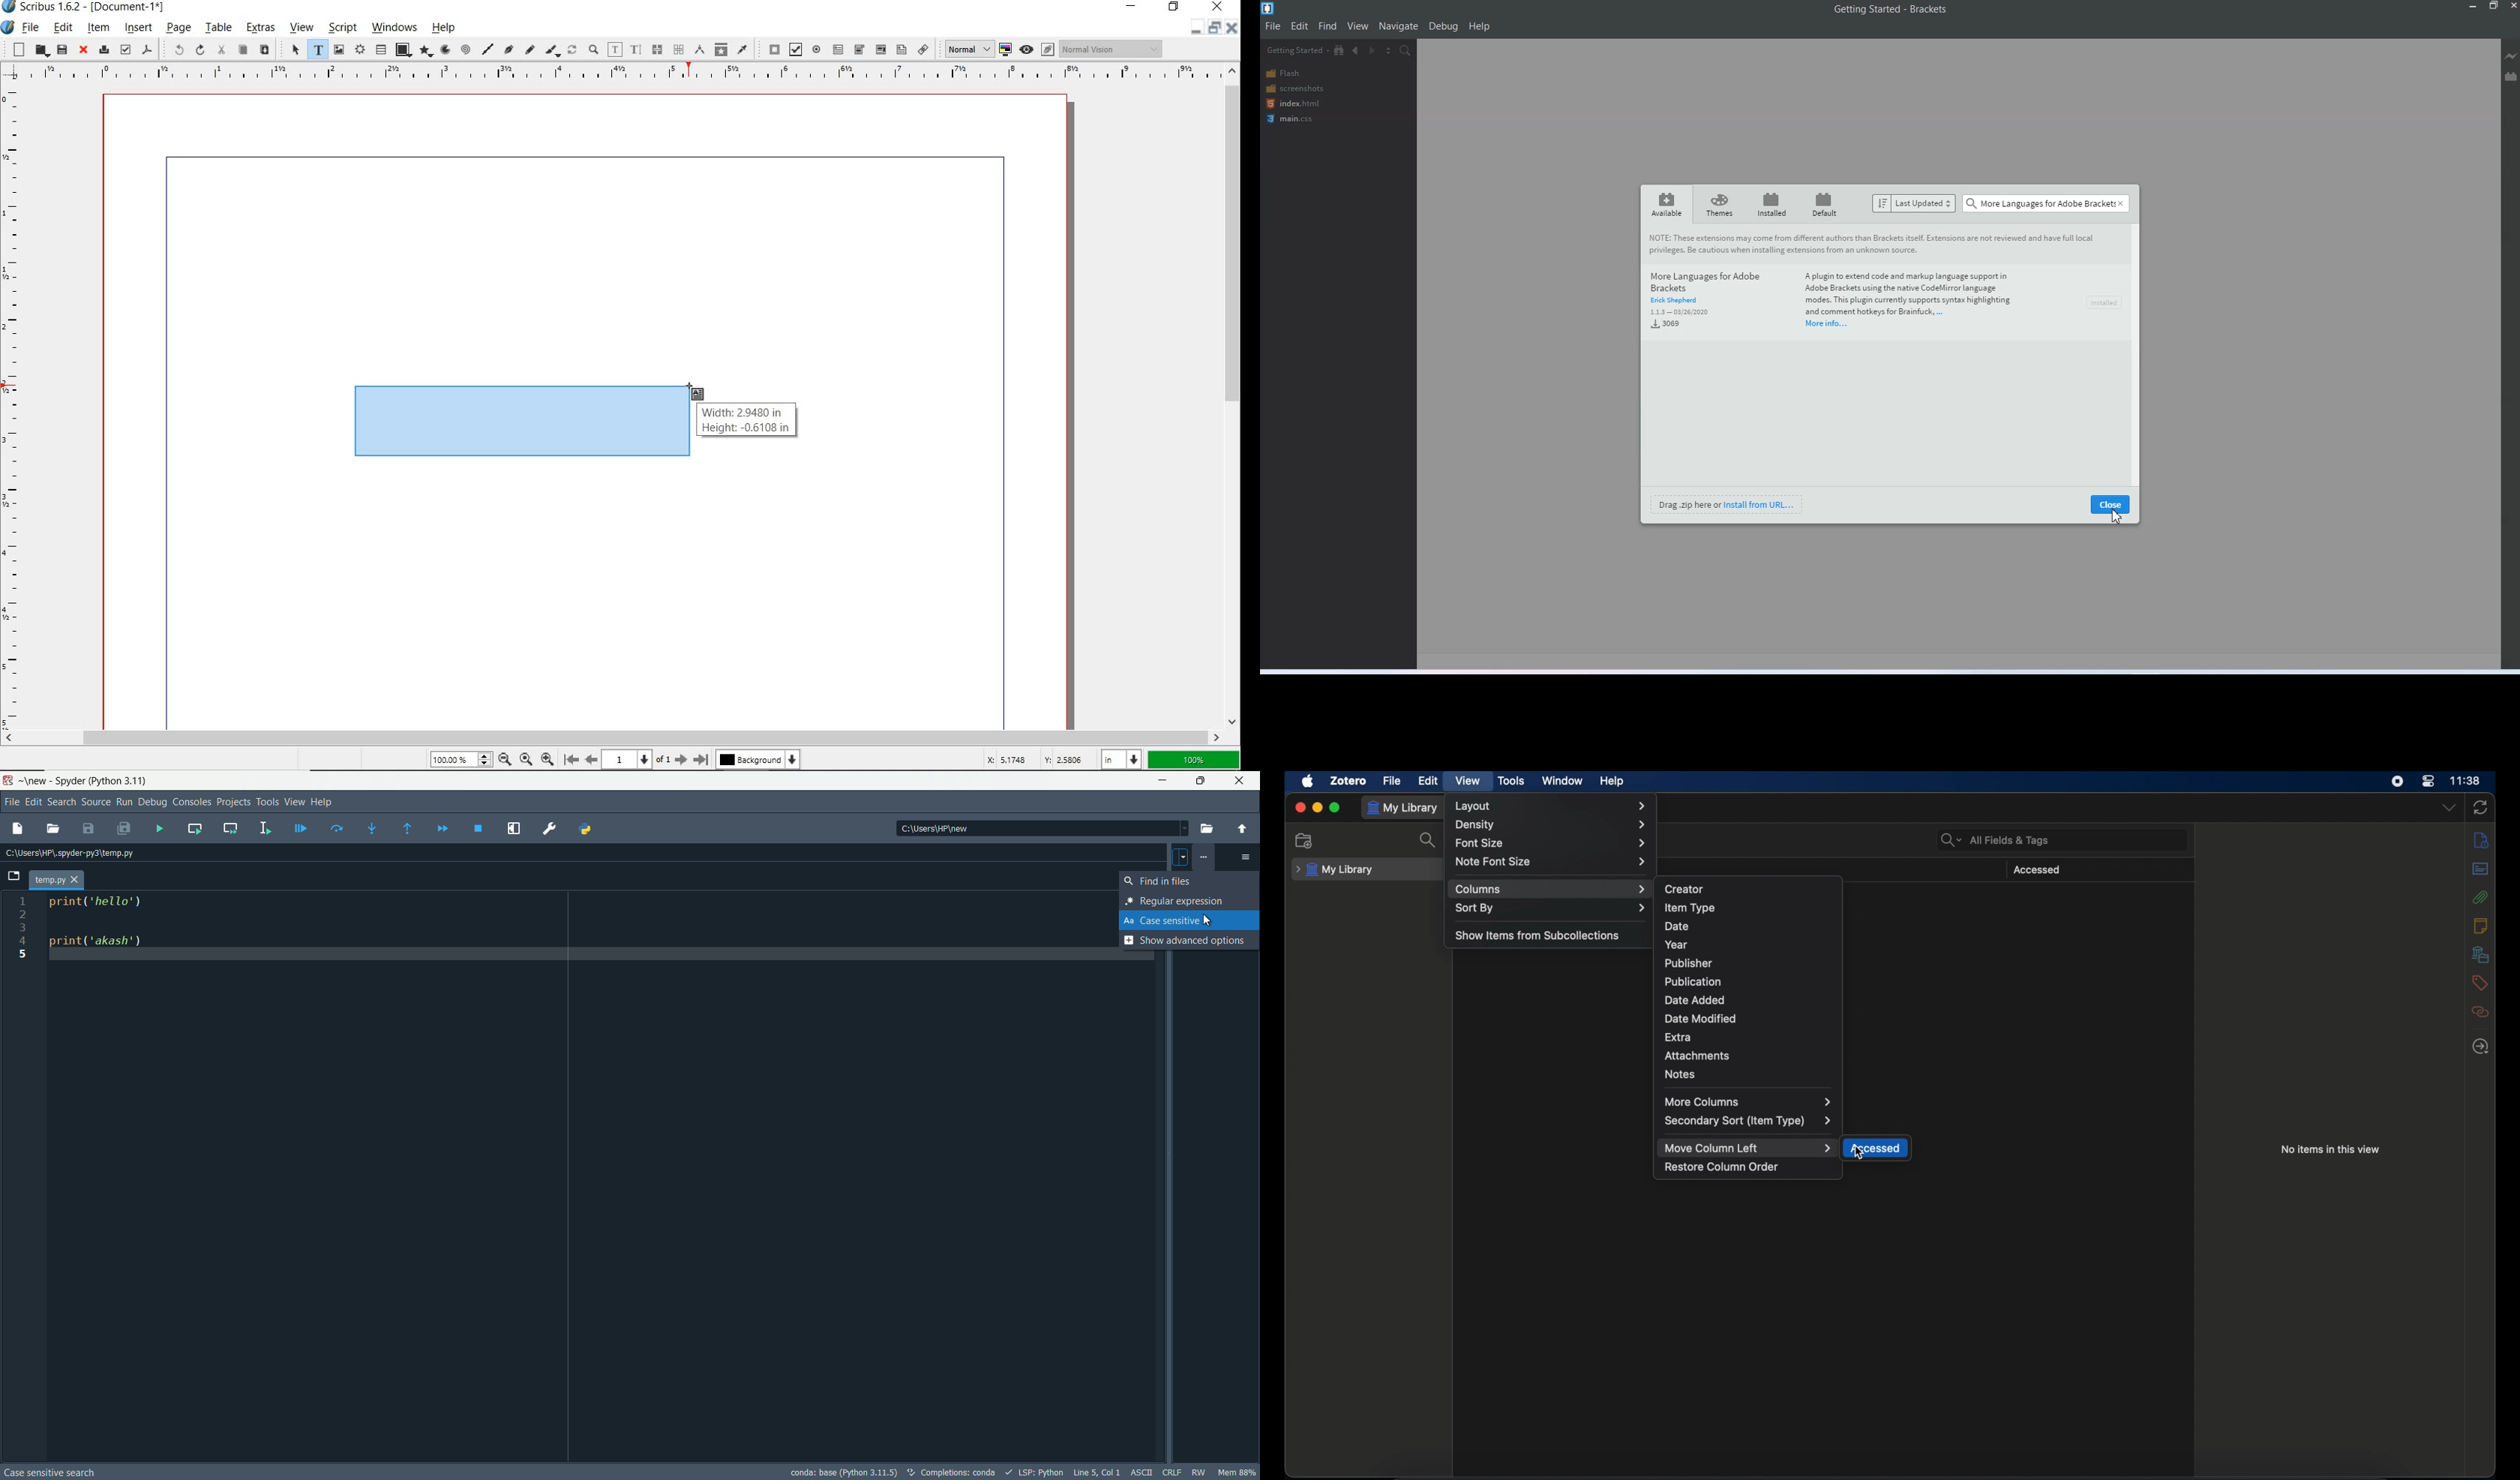 This screenshot has height=1484, width=2520. Describe the element at coordinates (1749, 1121) in the screenshot. I see `secondary sort` at that location.